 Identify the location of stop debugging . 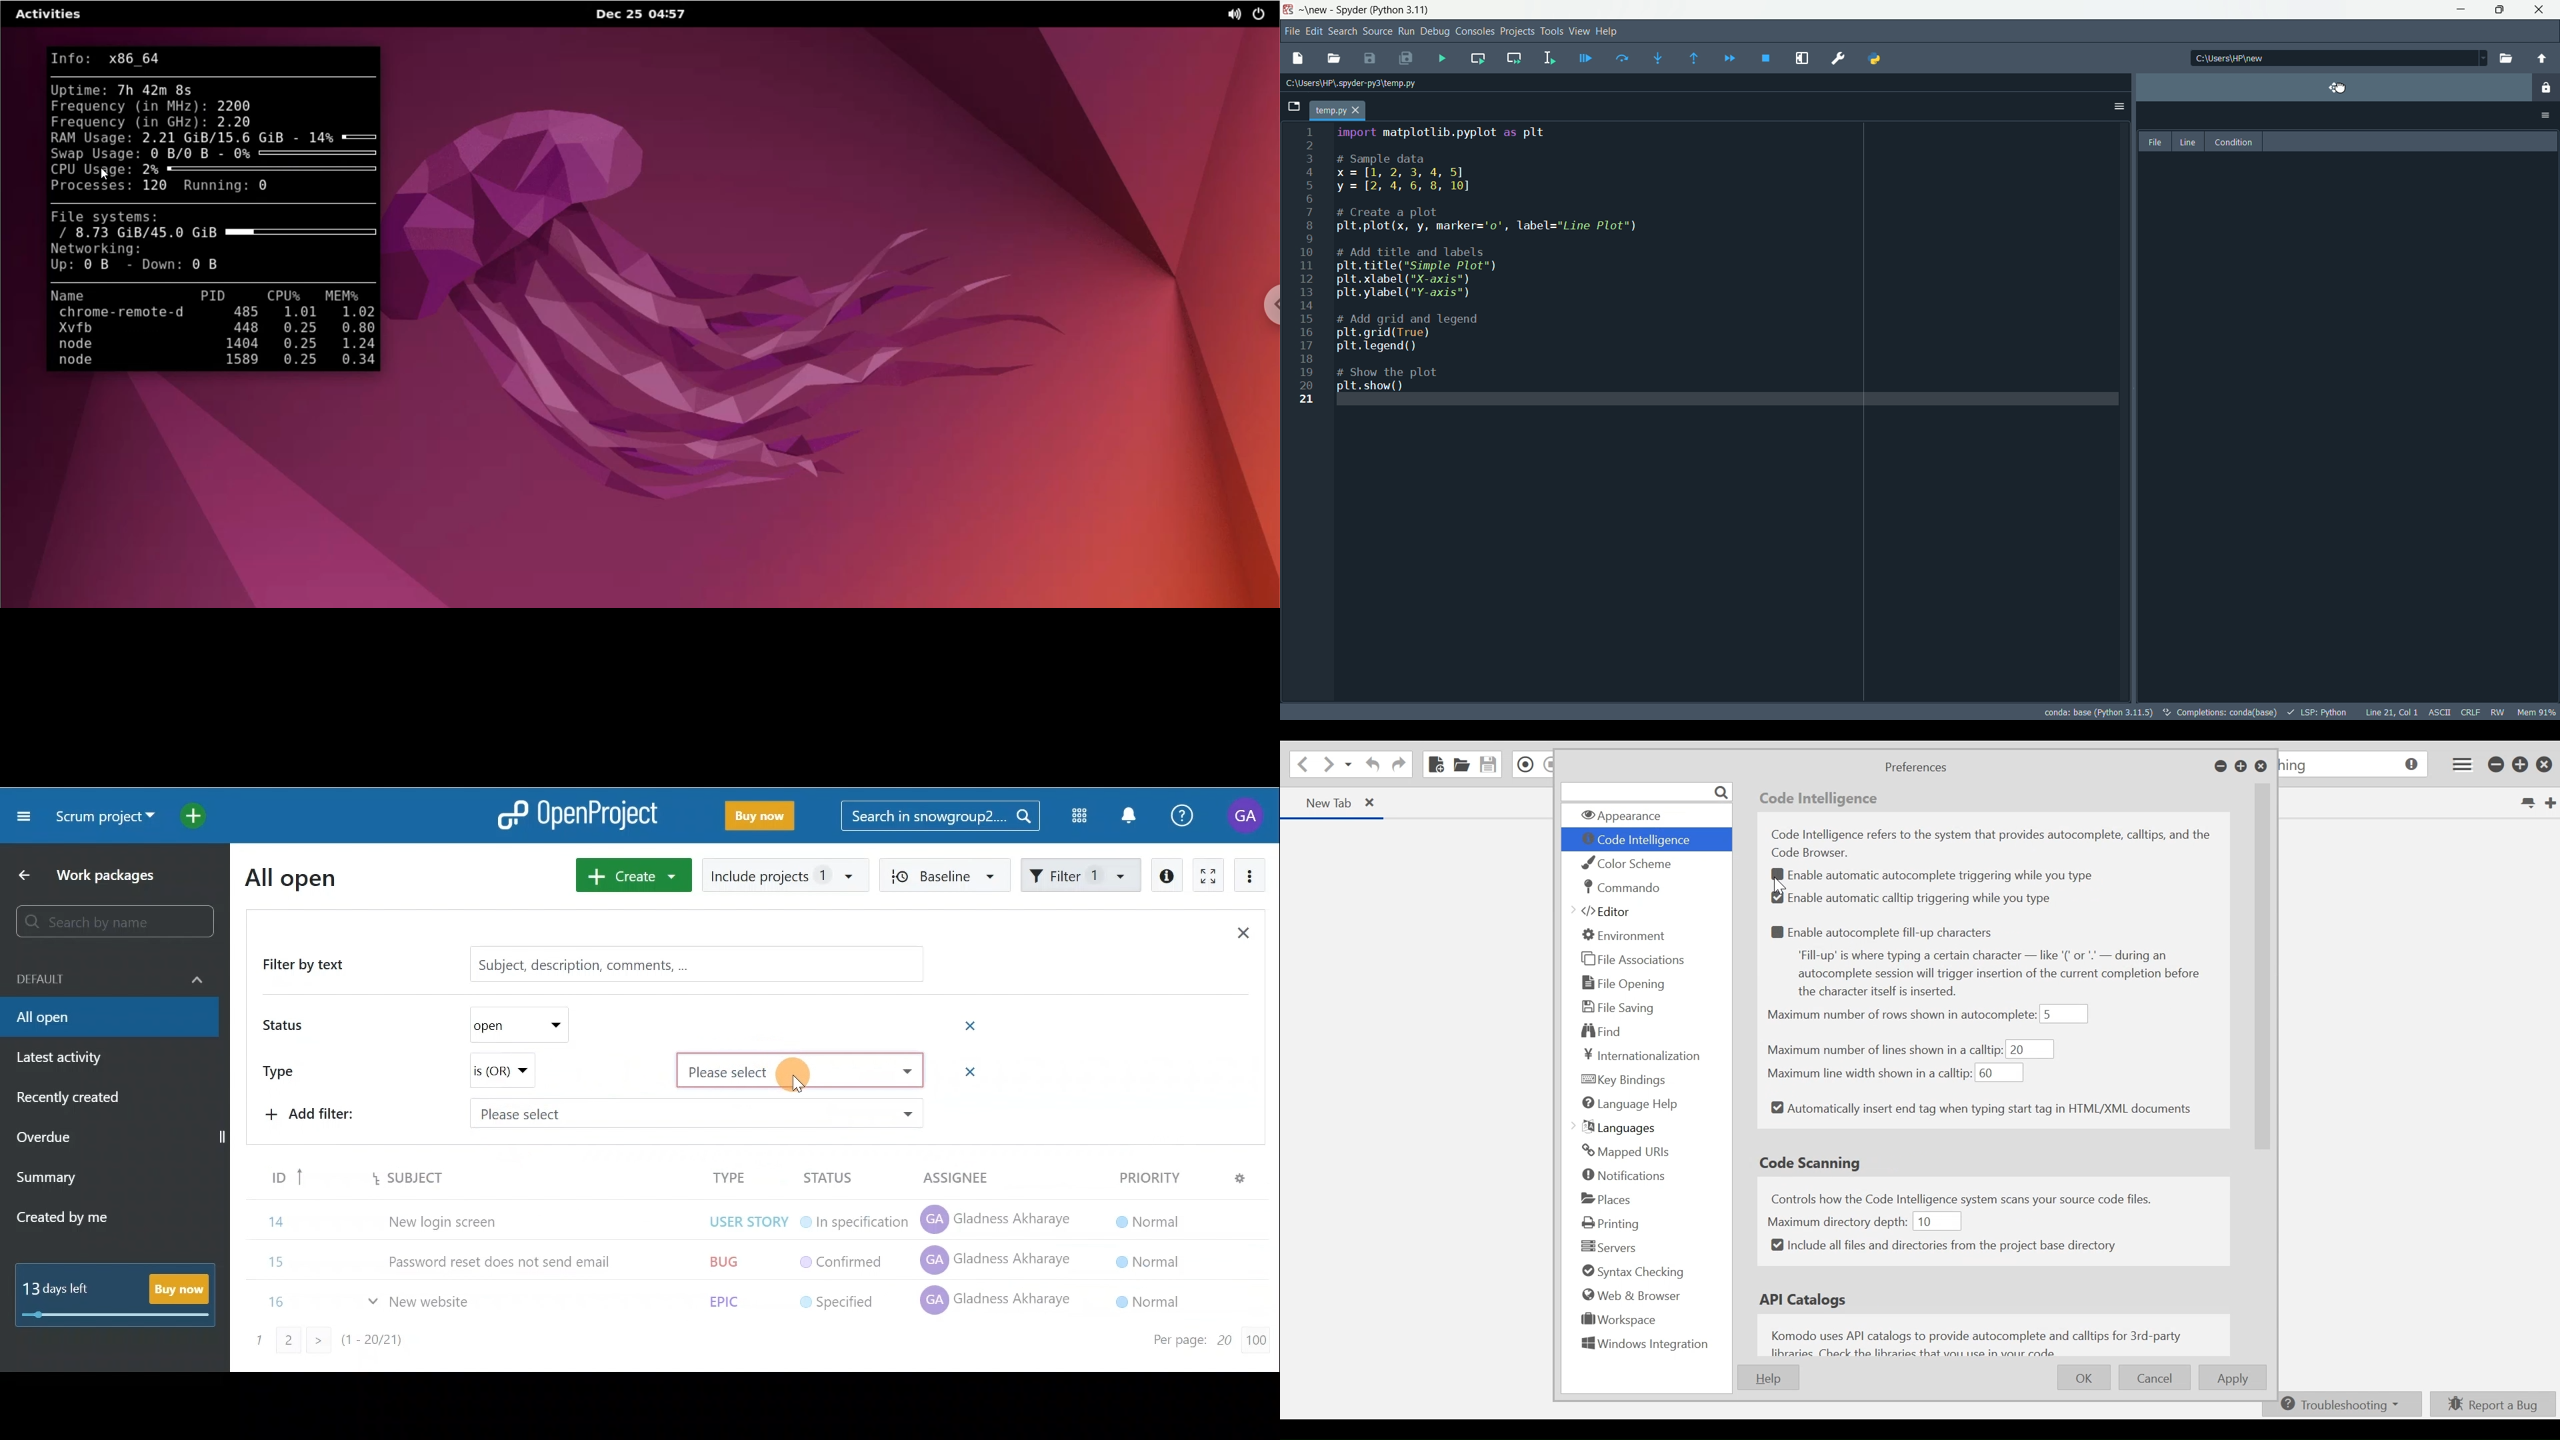
(1767, 59).